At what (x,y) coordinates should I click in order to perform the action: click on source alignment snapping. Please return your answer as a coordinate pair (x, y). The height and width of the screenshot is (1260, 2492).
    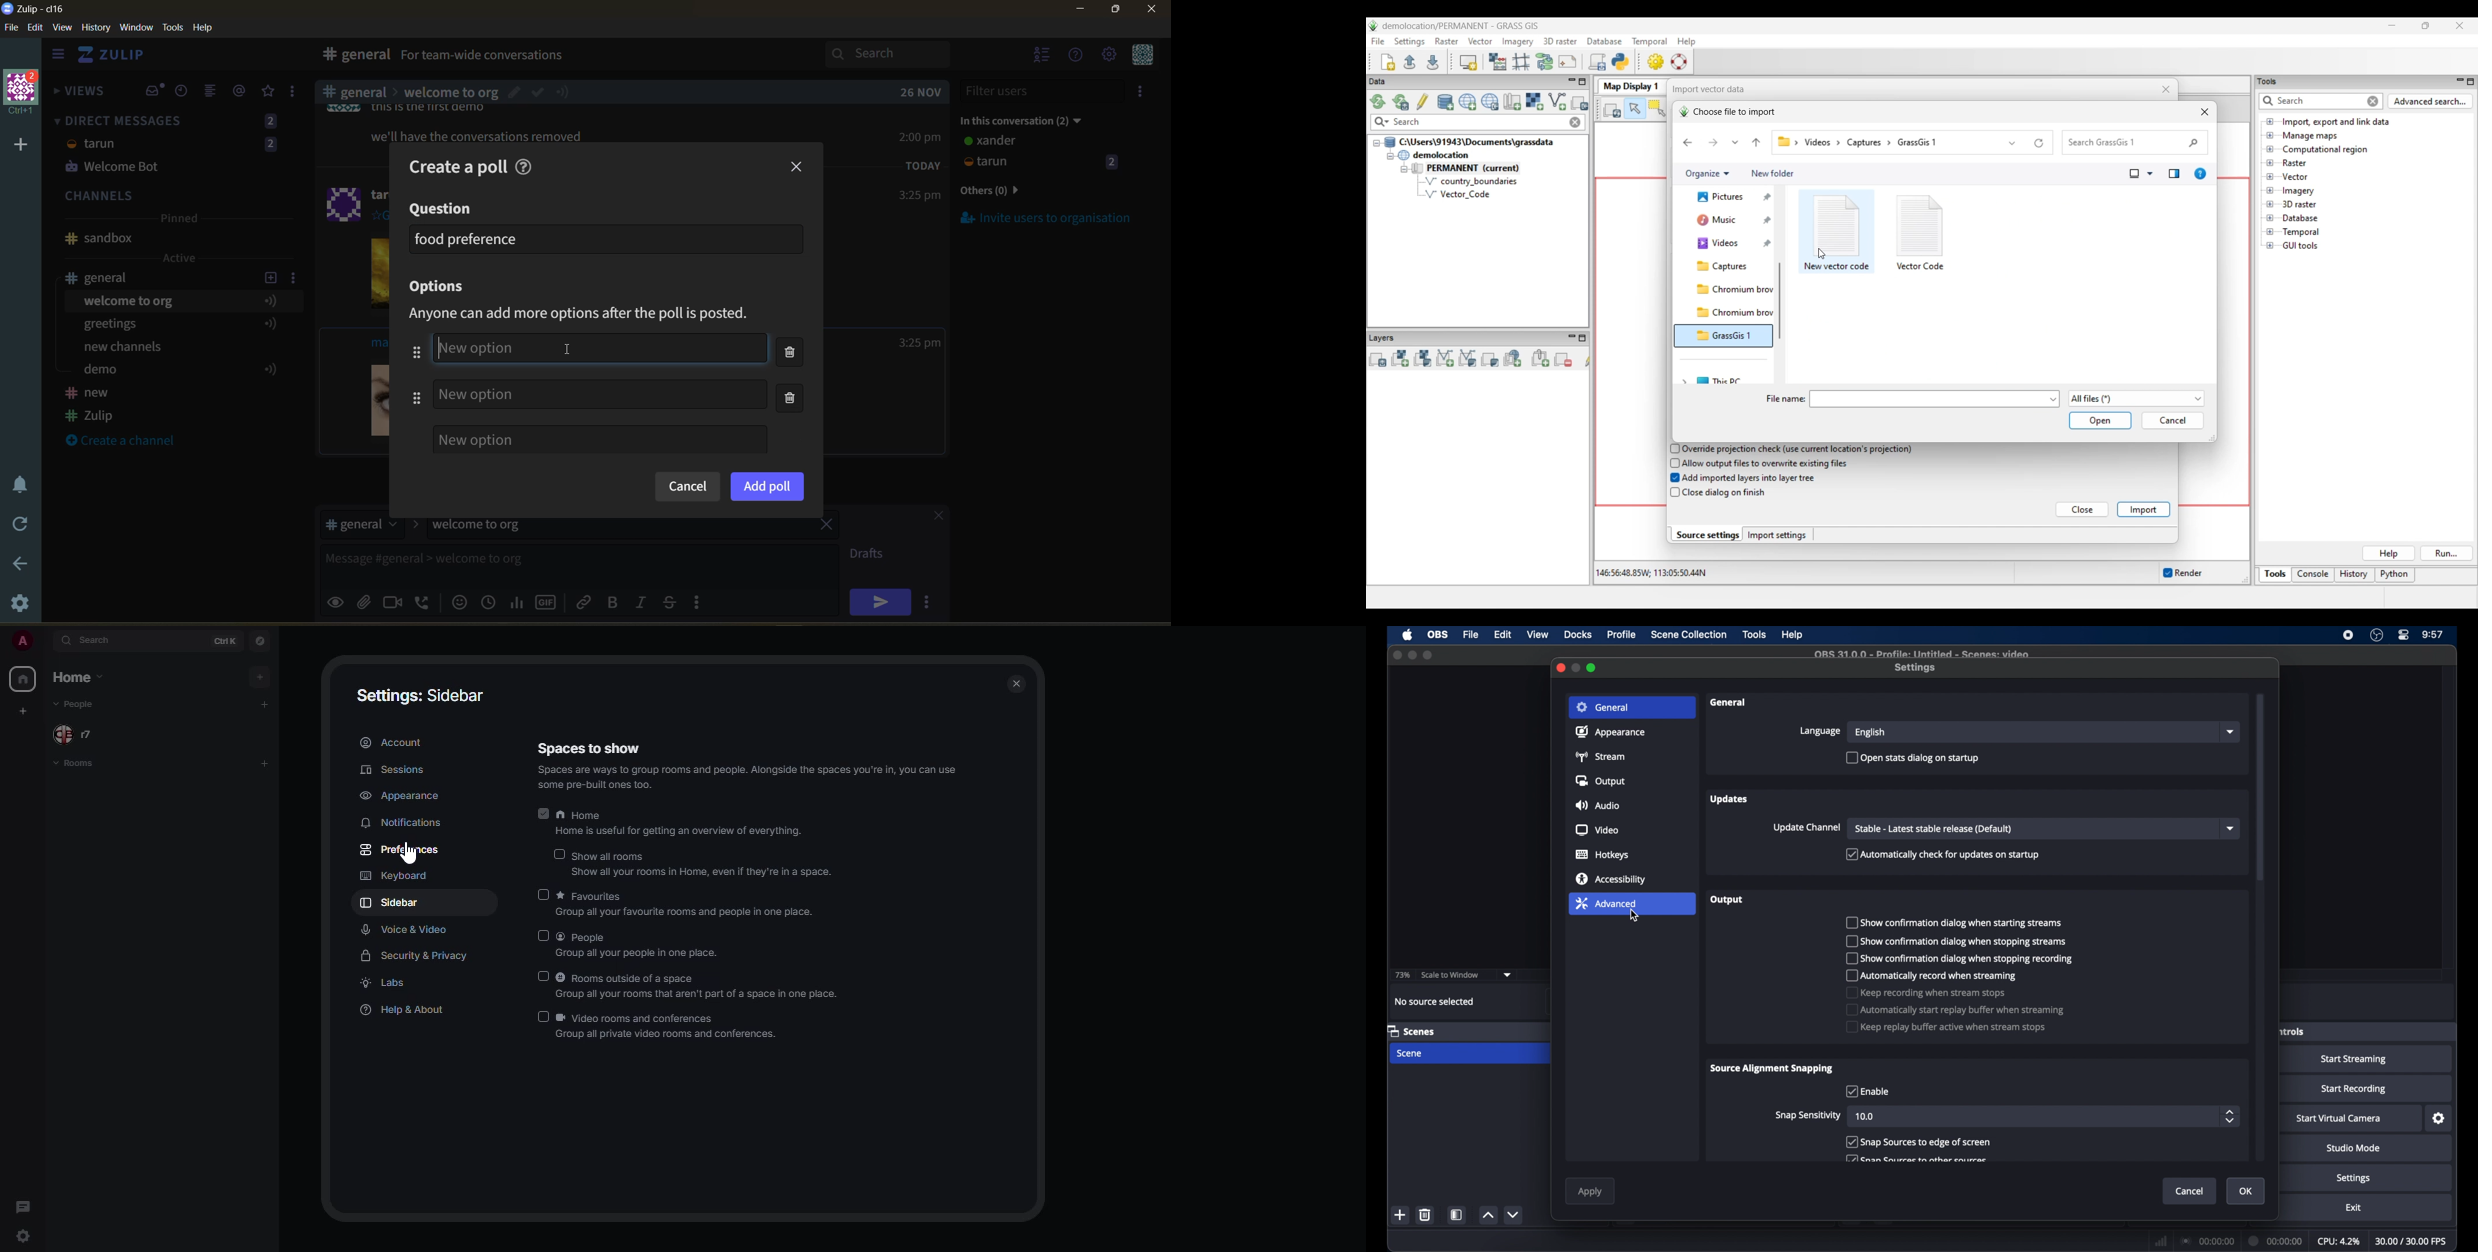
    Looking at the image, I should click on (1773, 1069).